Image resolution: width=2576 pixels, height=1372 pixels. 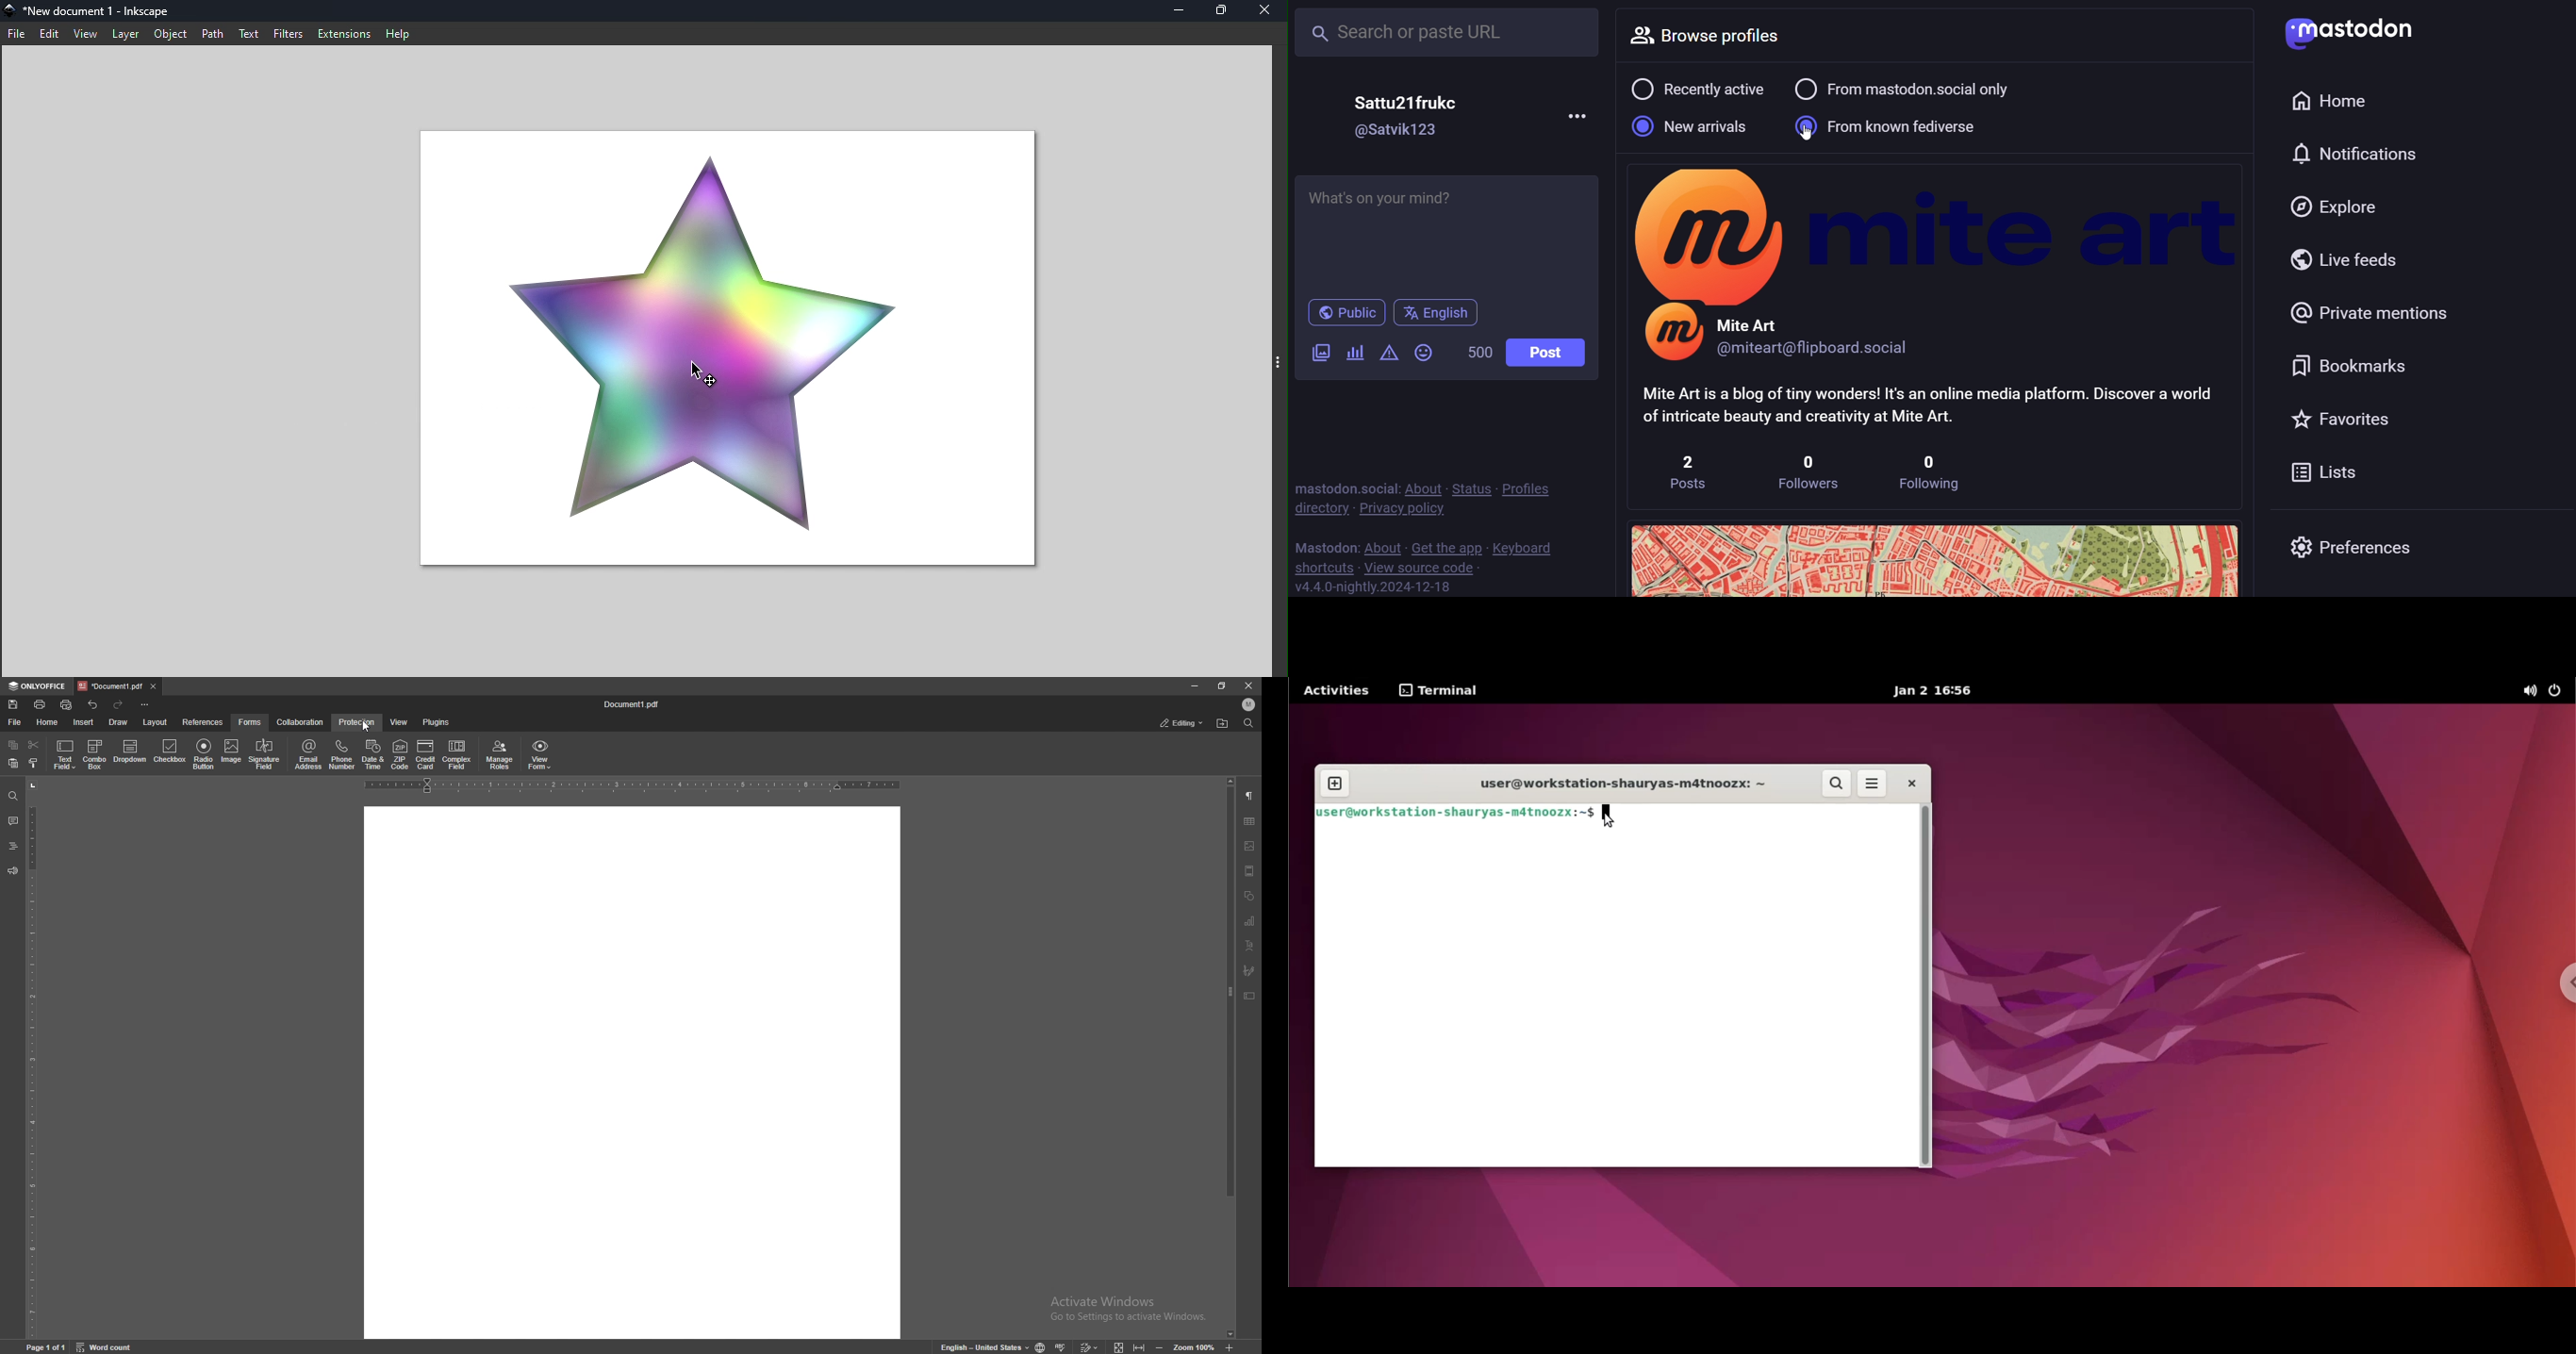 I want to click on checkbox, so click(x=170, y=754).